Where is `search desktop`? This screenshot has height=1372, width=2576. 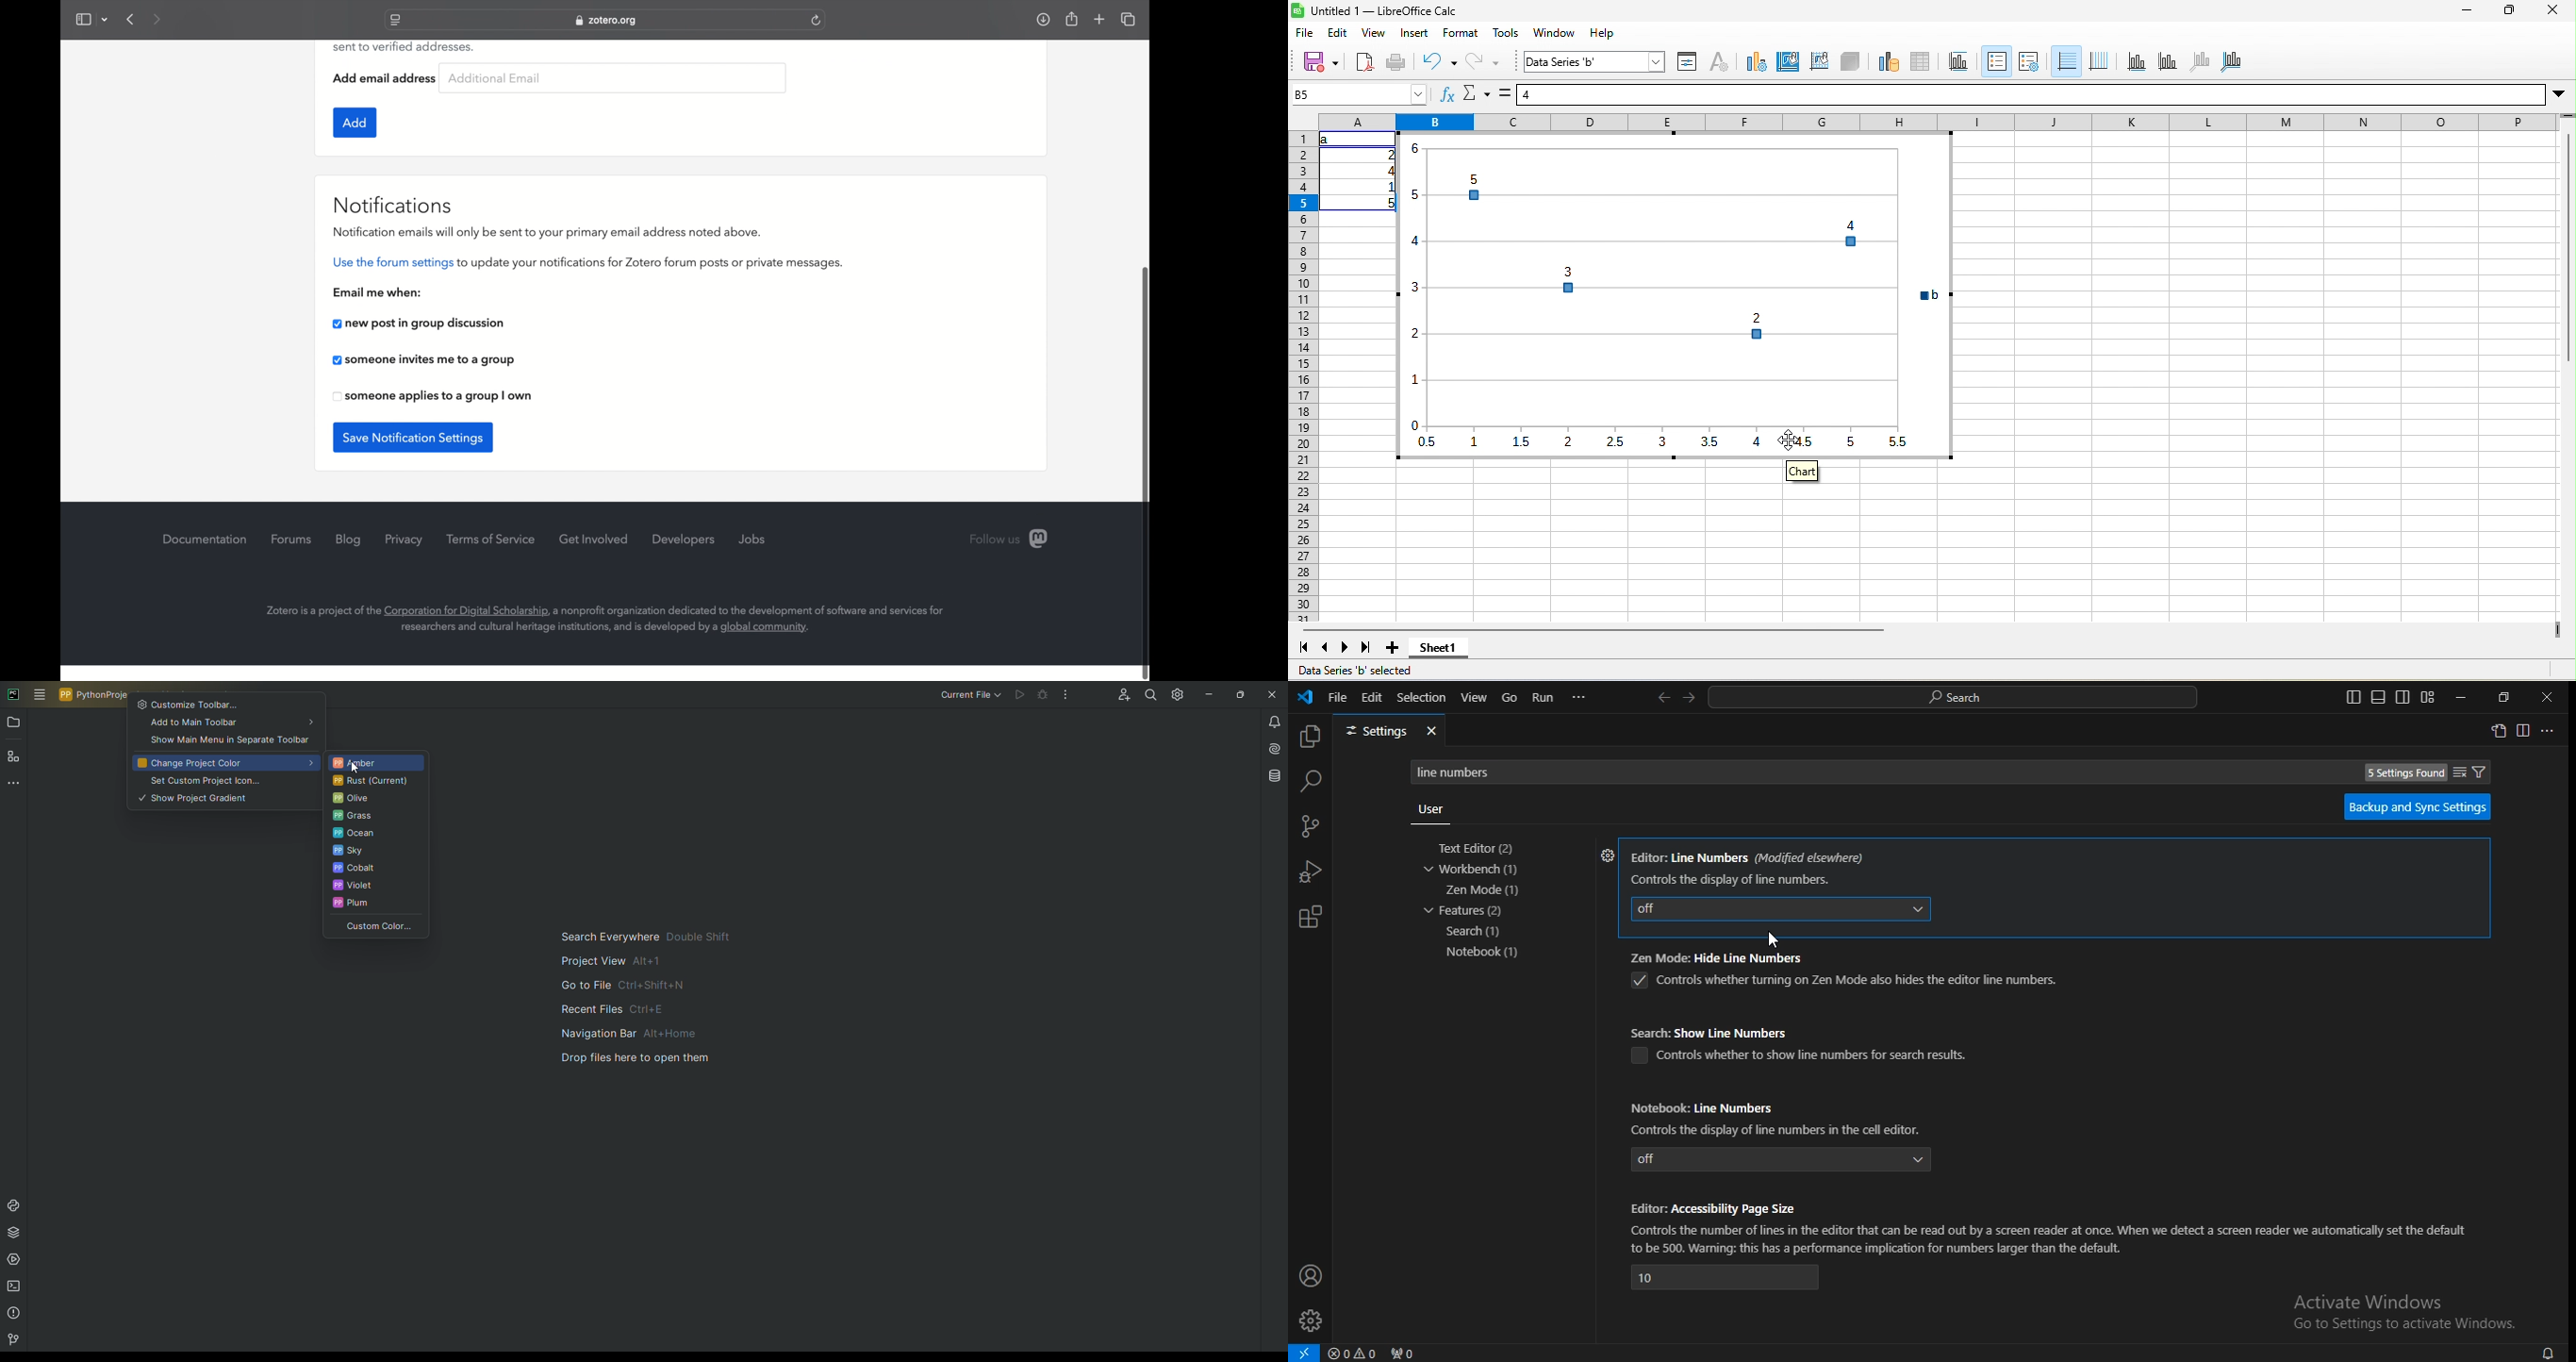
search desktop is located at coordinates (1958, 698).